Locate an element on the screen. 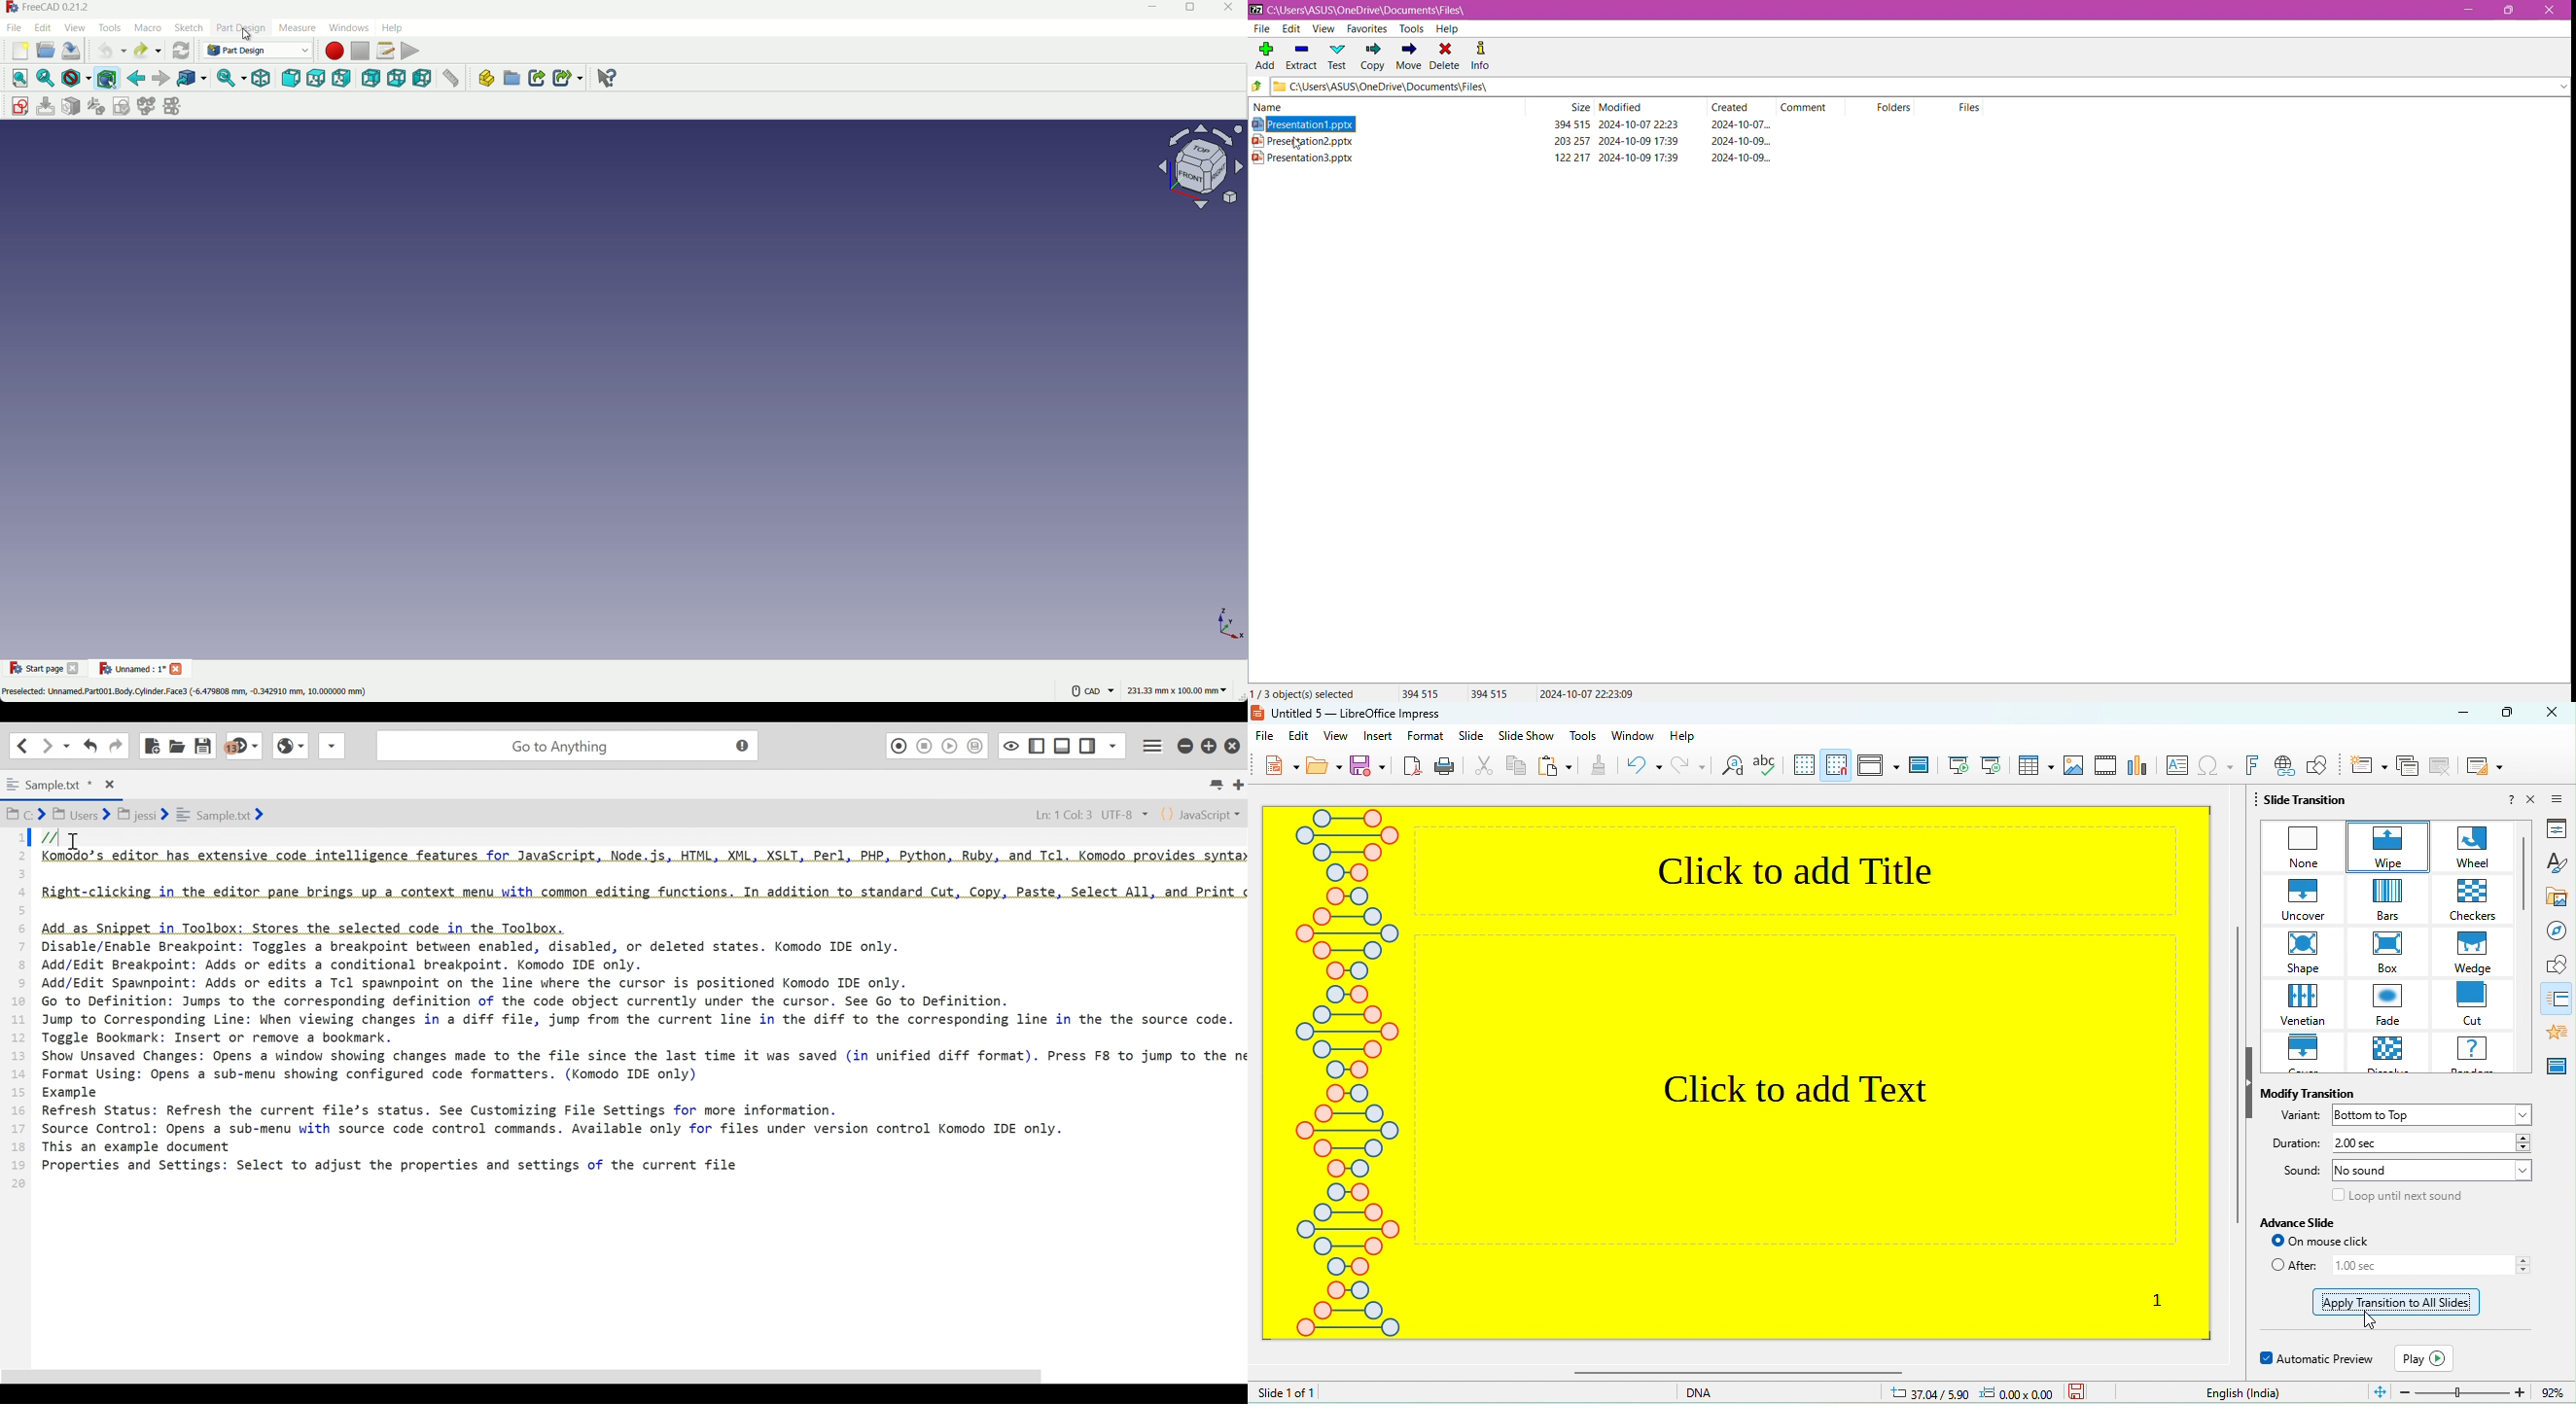  copy is located at coordinates (1520, 768).